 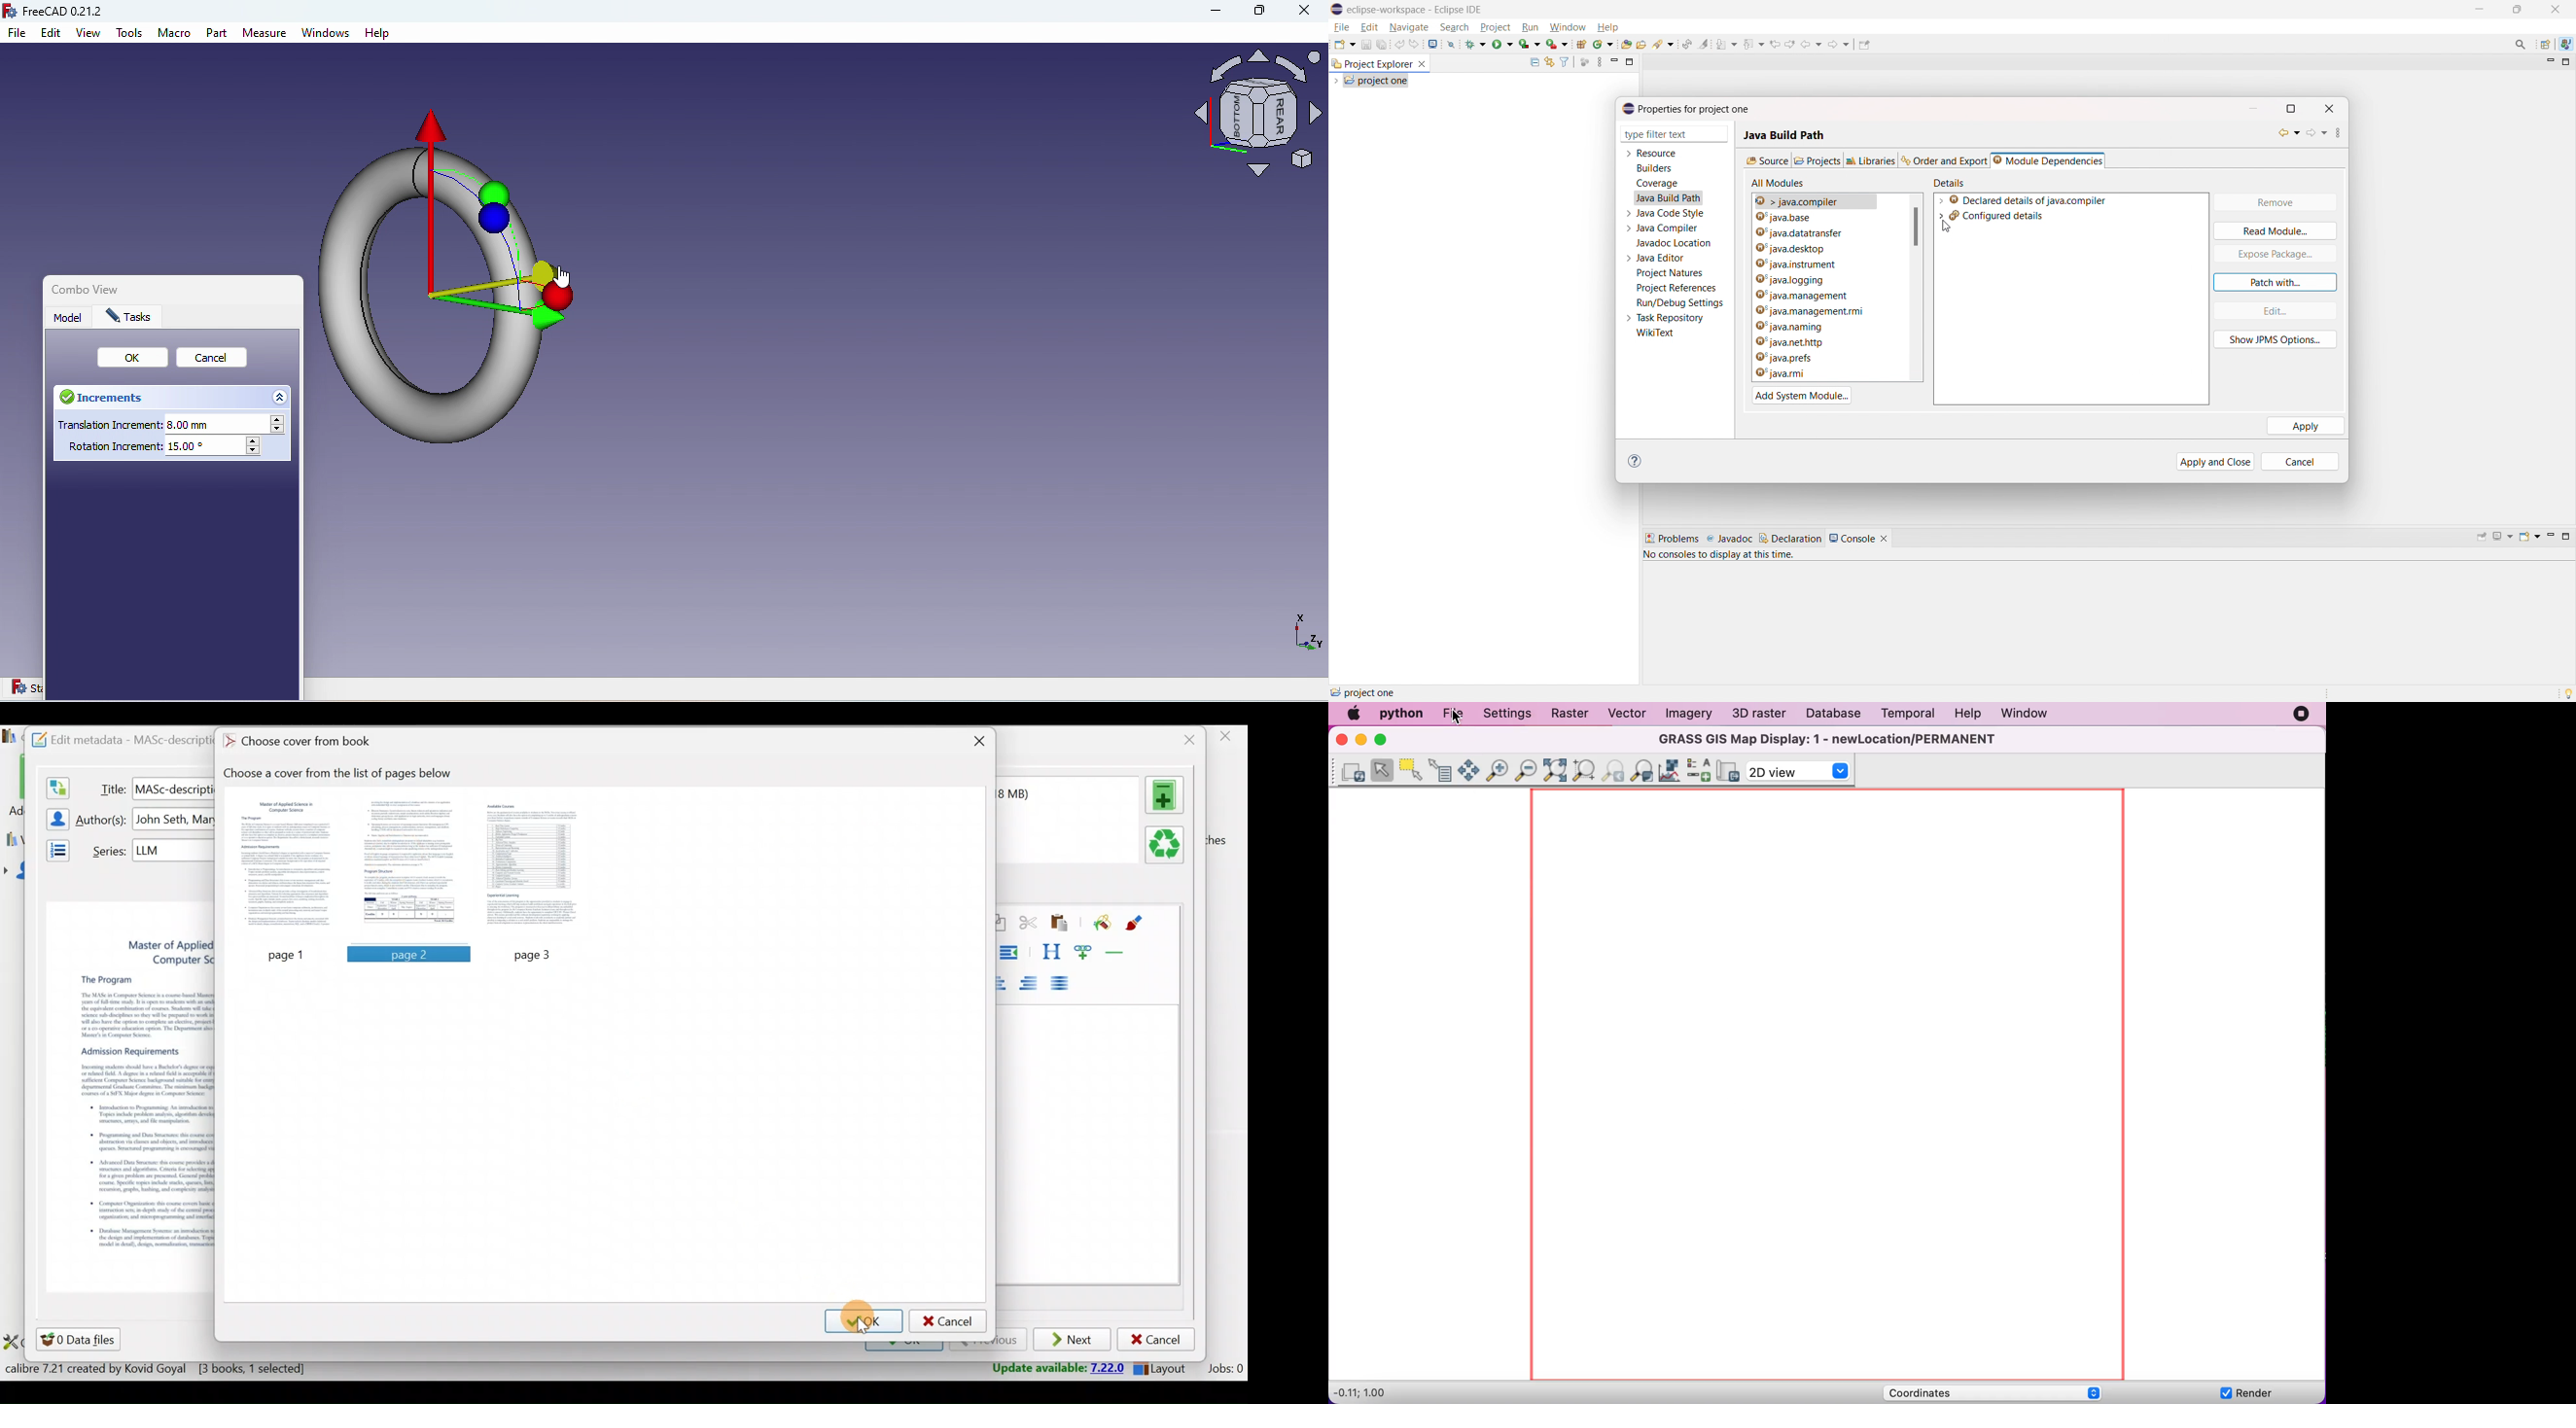 I want to click on Edit metadata, so click(x=115, y=738).